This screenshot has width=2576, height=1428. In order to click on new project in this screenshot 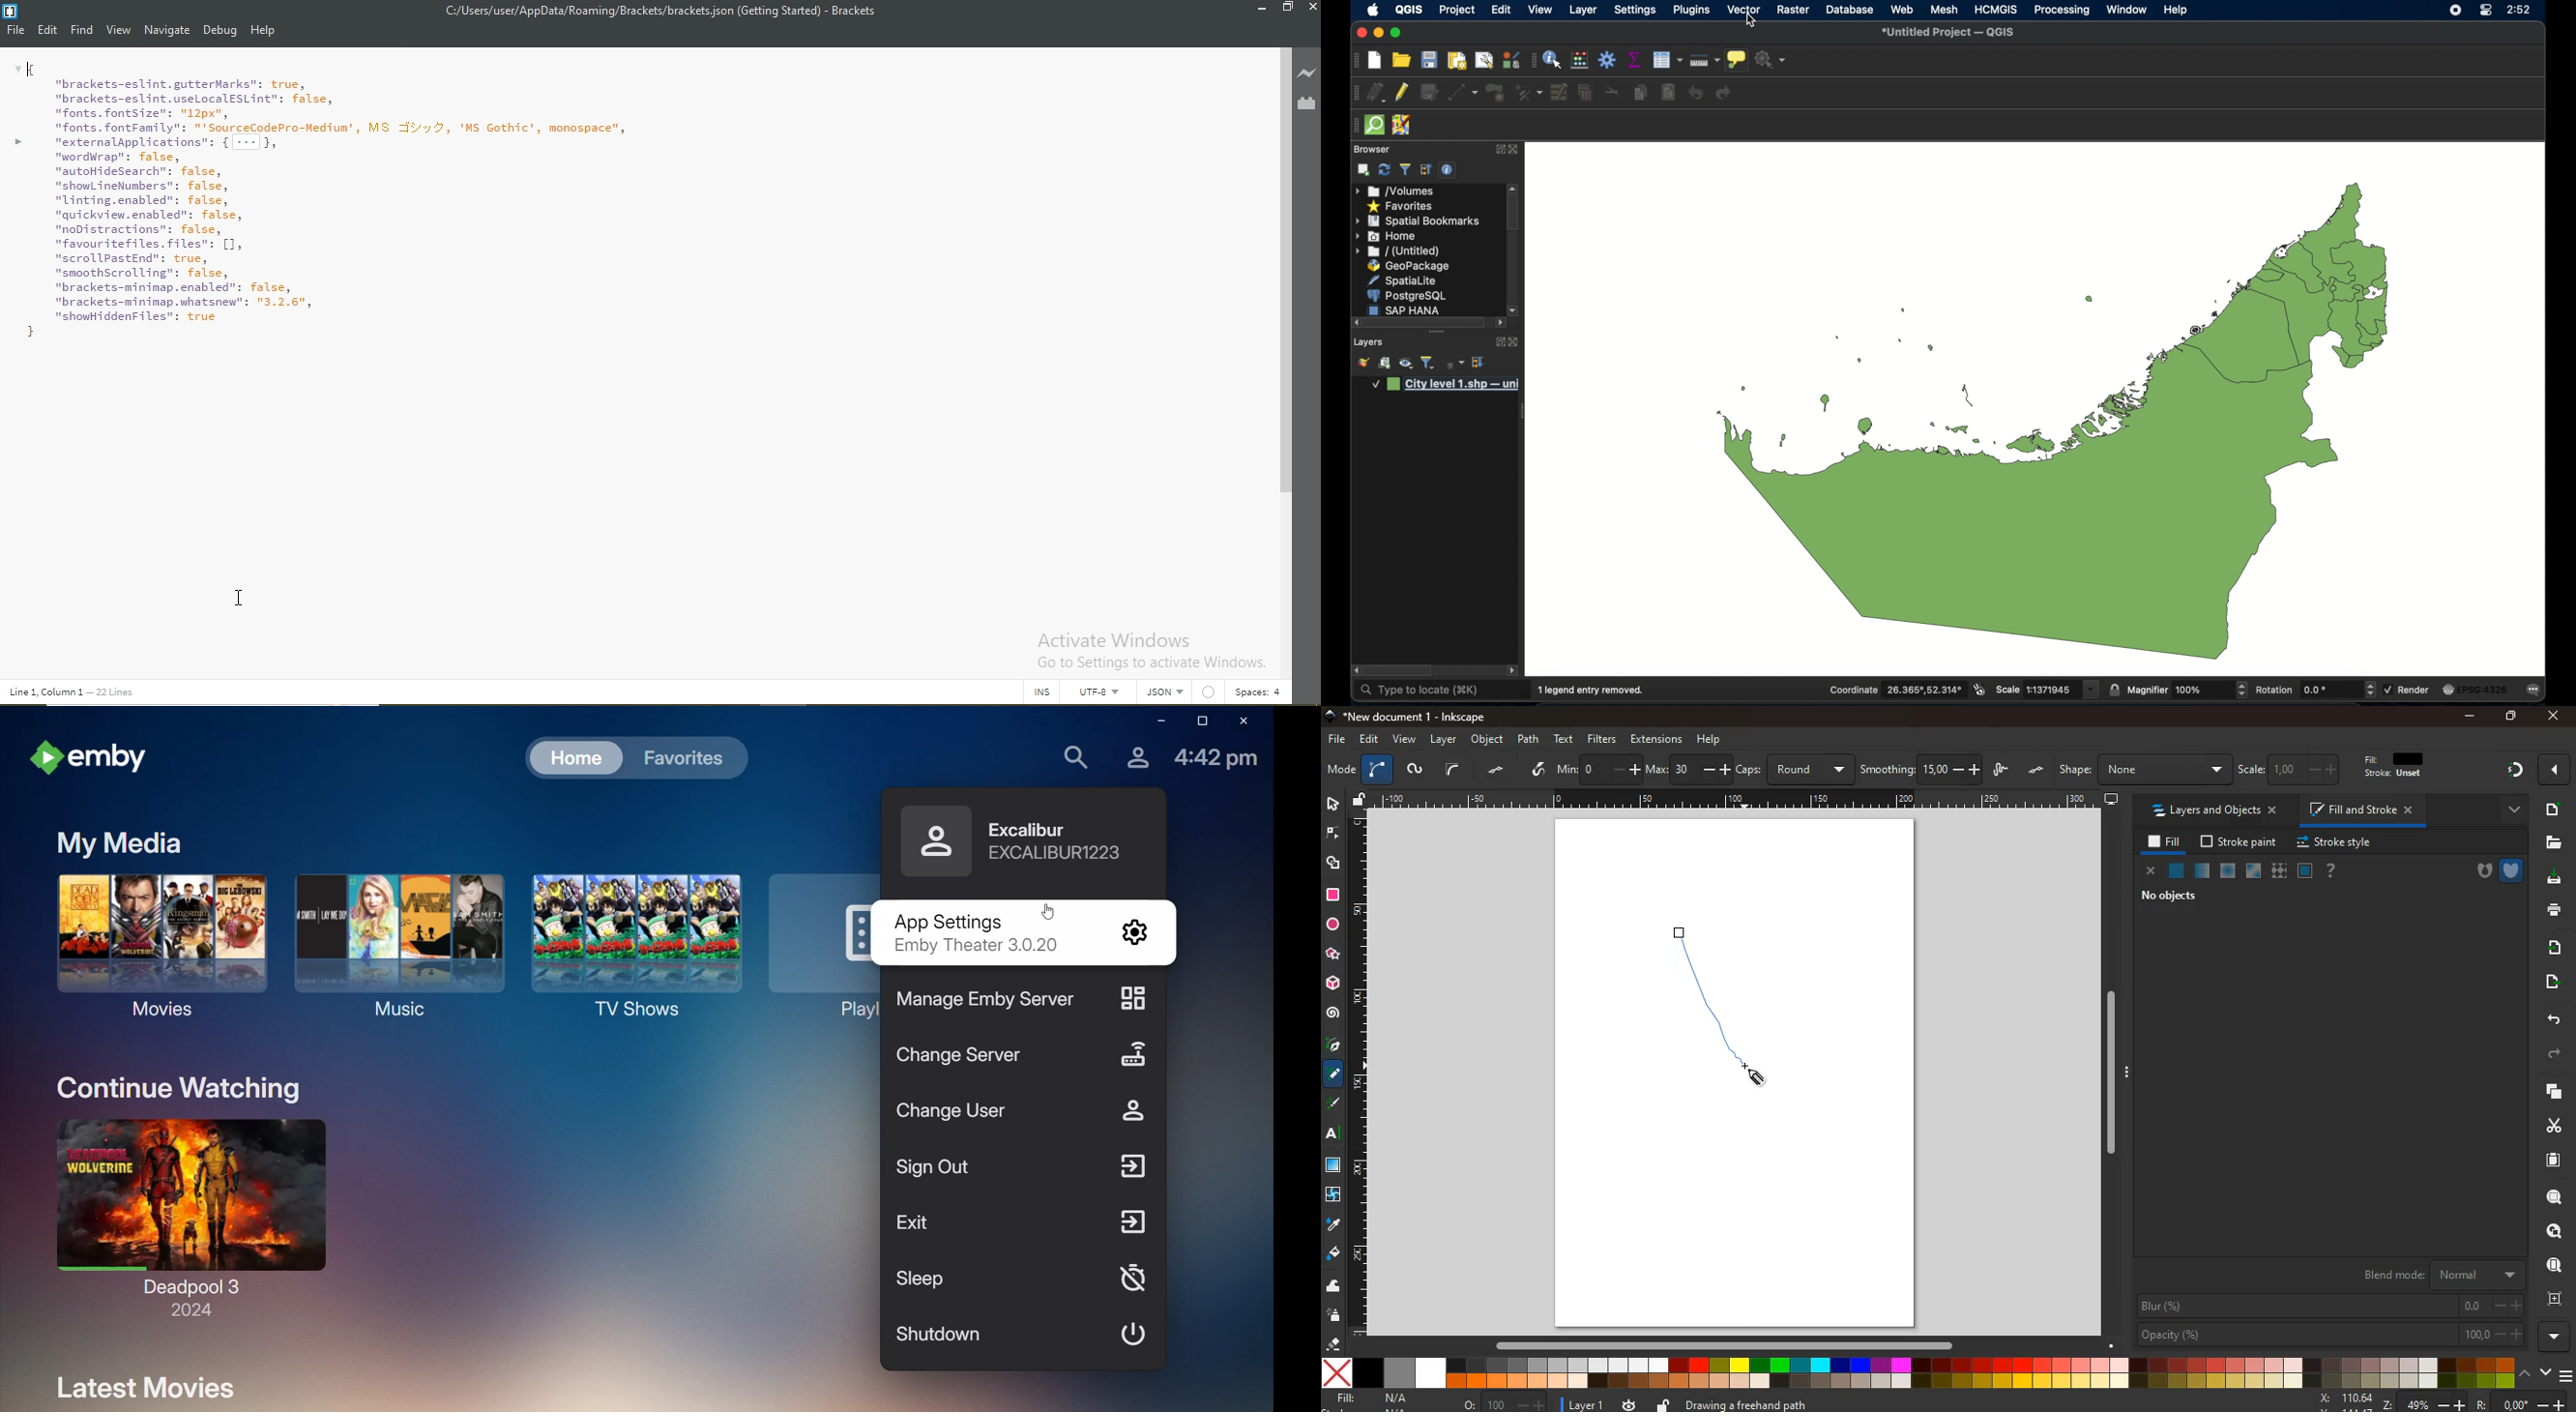, I will do `click(1375, 61)`.